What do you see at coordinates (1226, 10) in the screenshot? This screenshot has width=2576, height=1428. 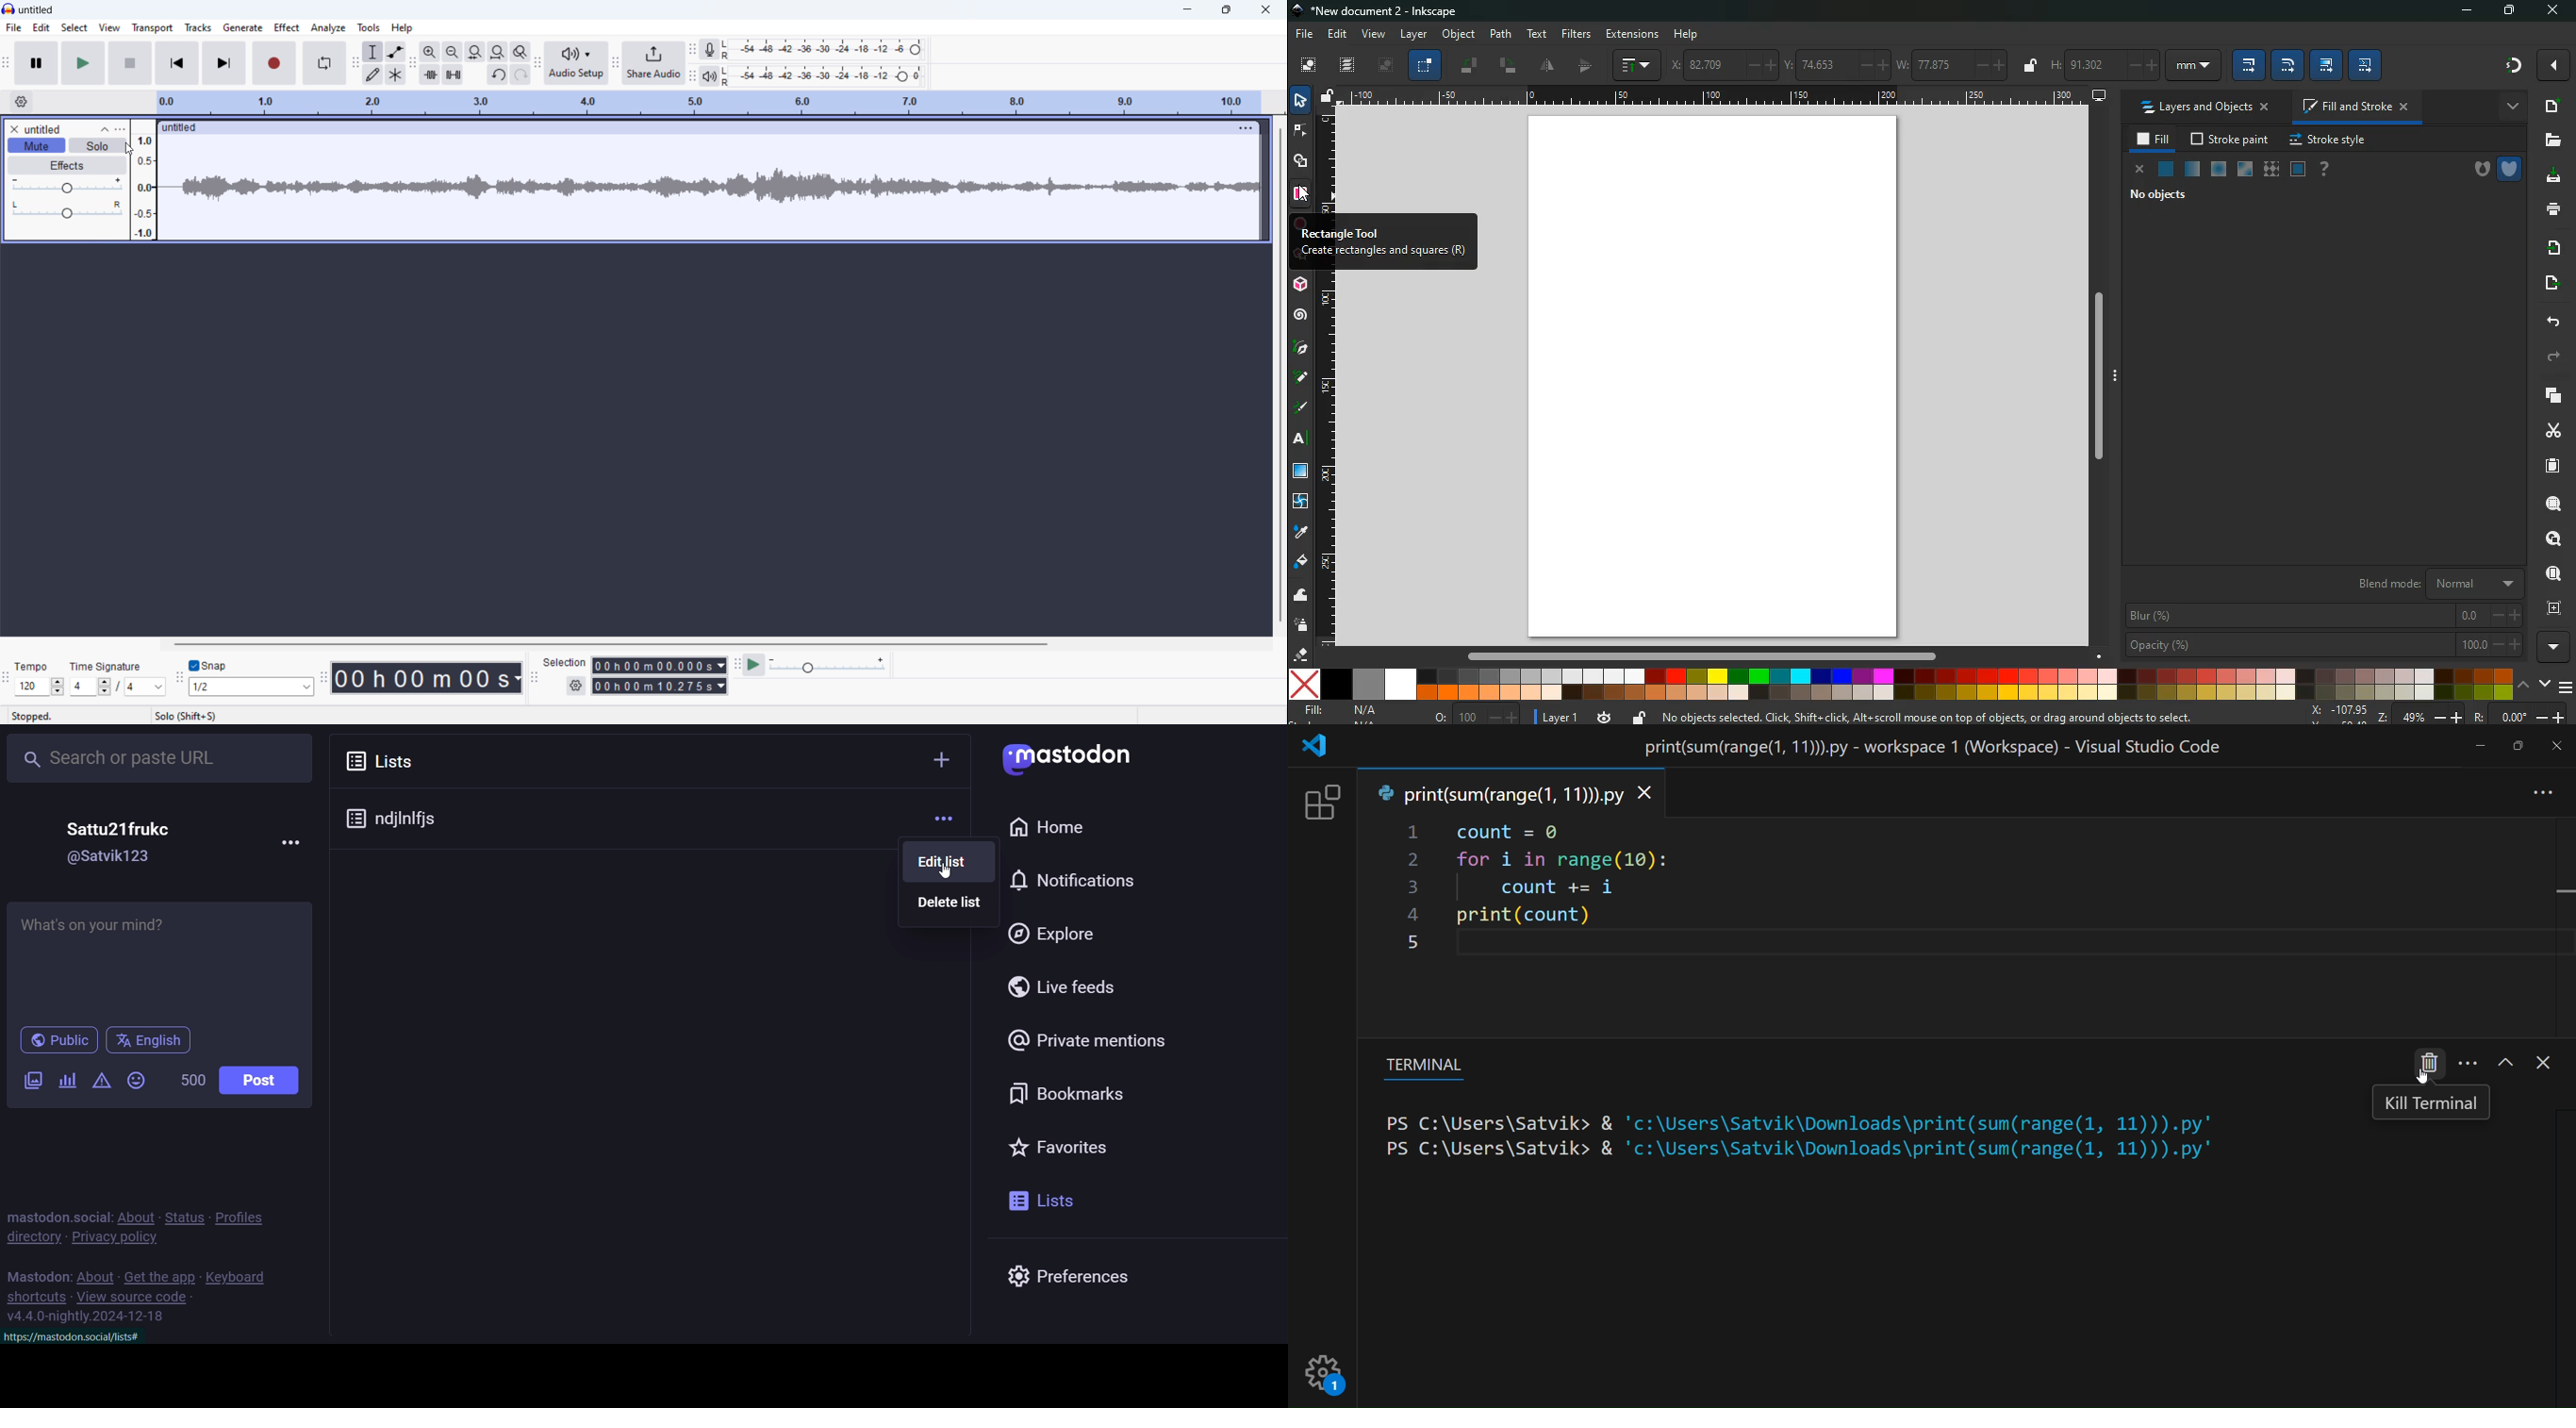 I see `maximize` at bounding box center [1226, 10].